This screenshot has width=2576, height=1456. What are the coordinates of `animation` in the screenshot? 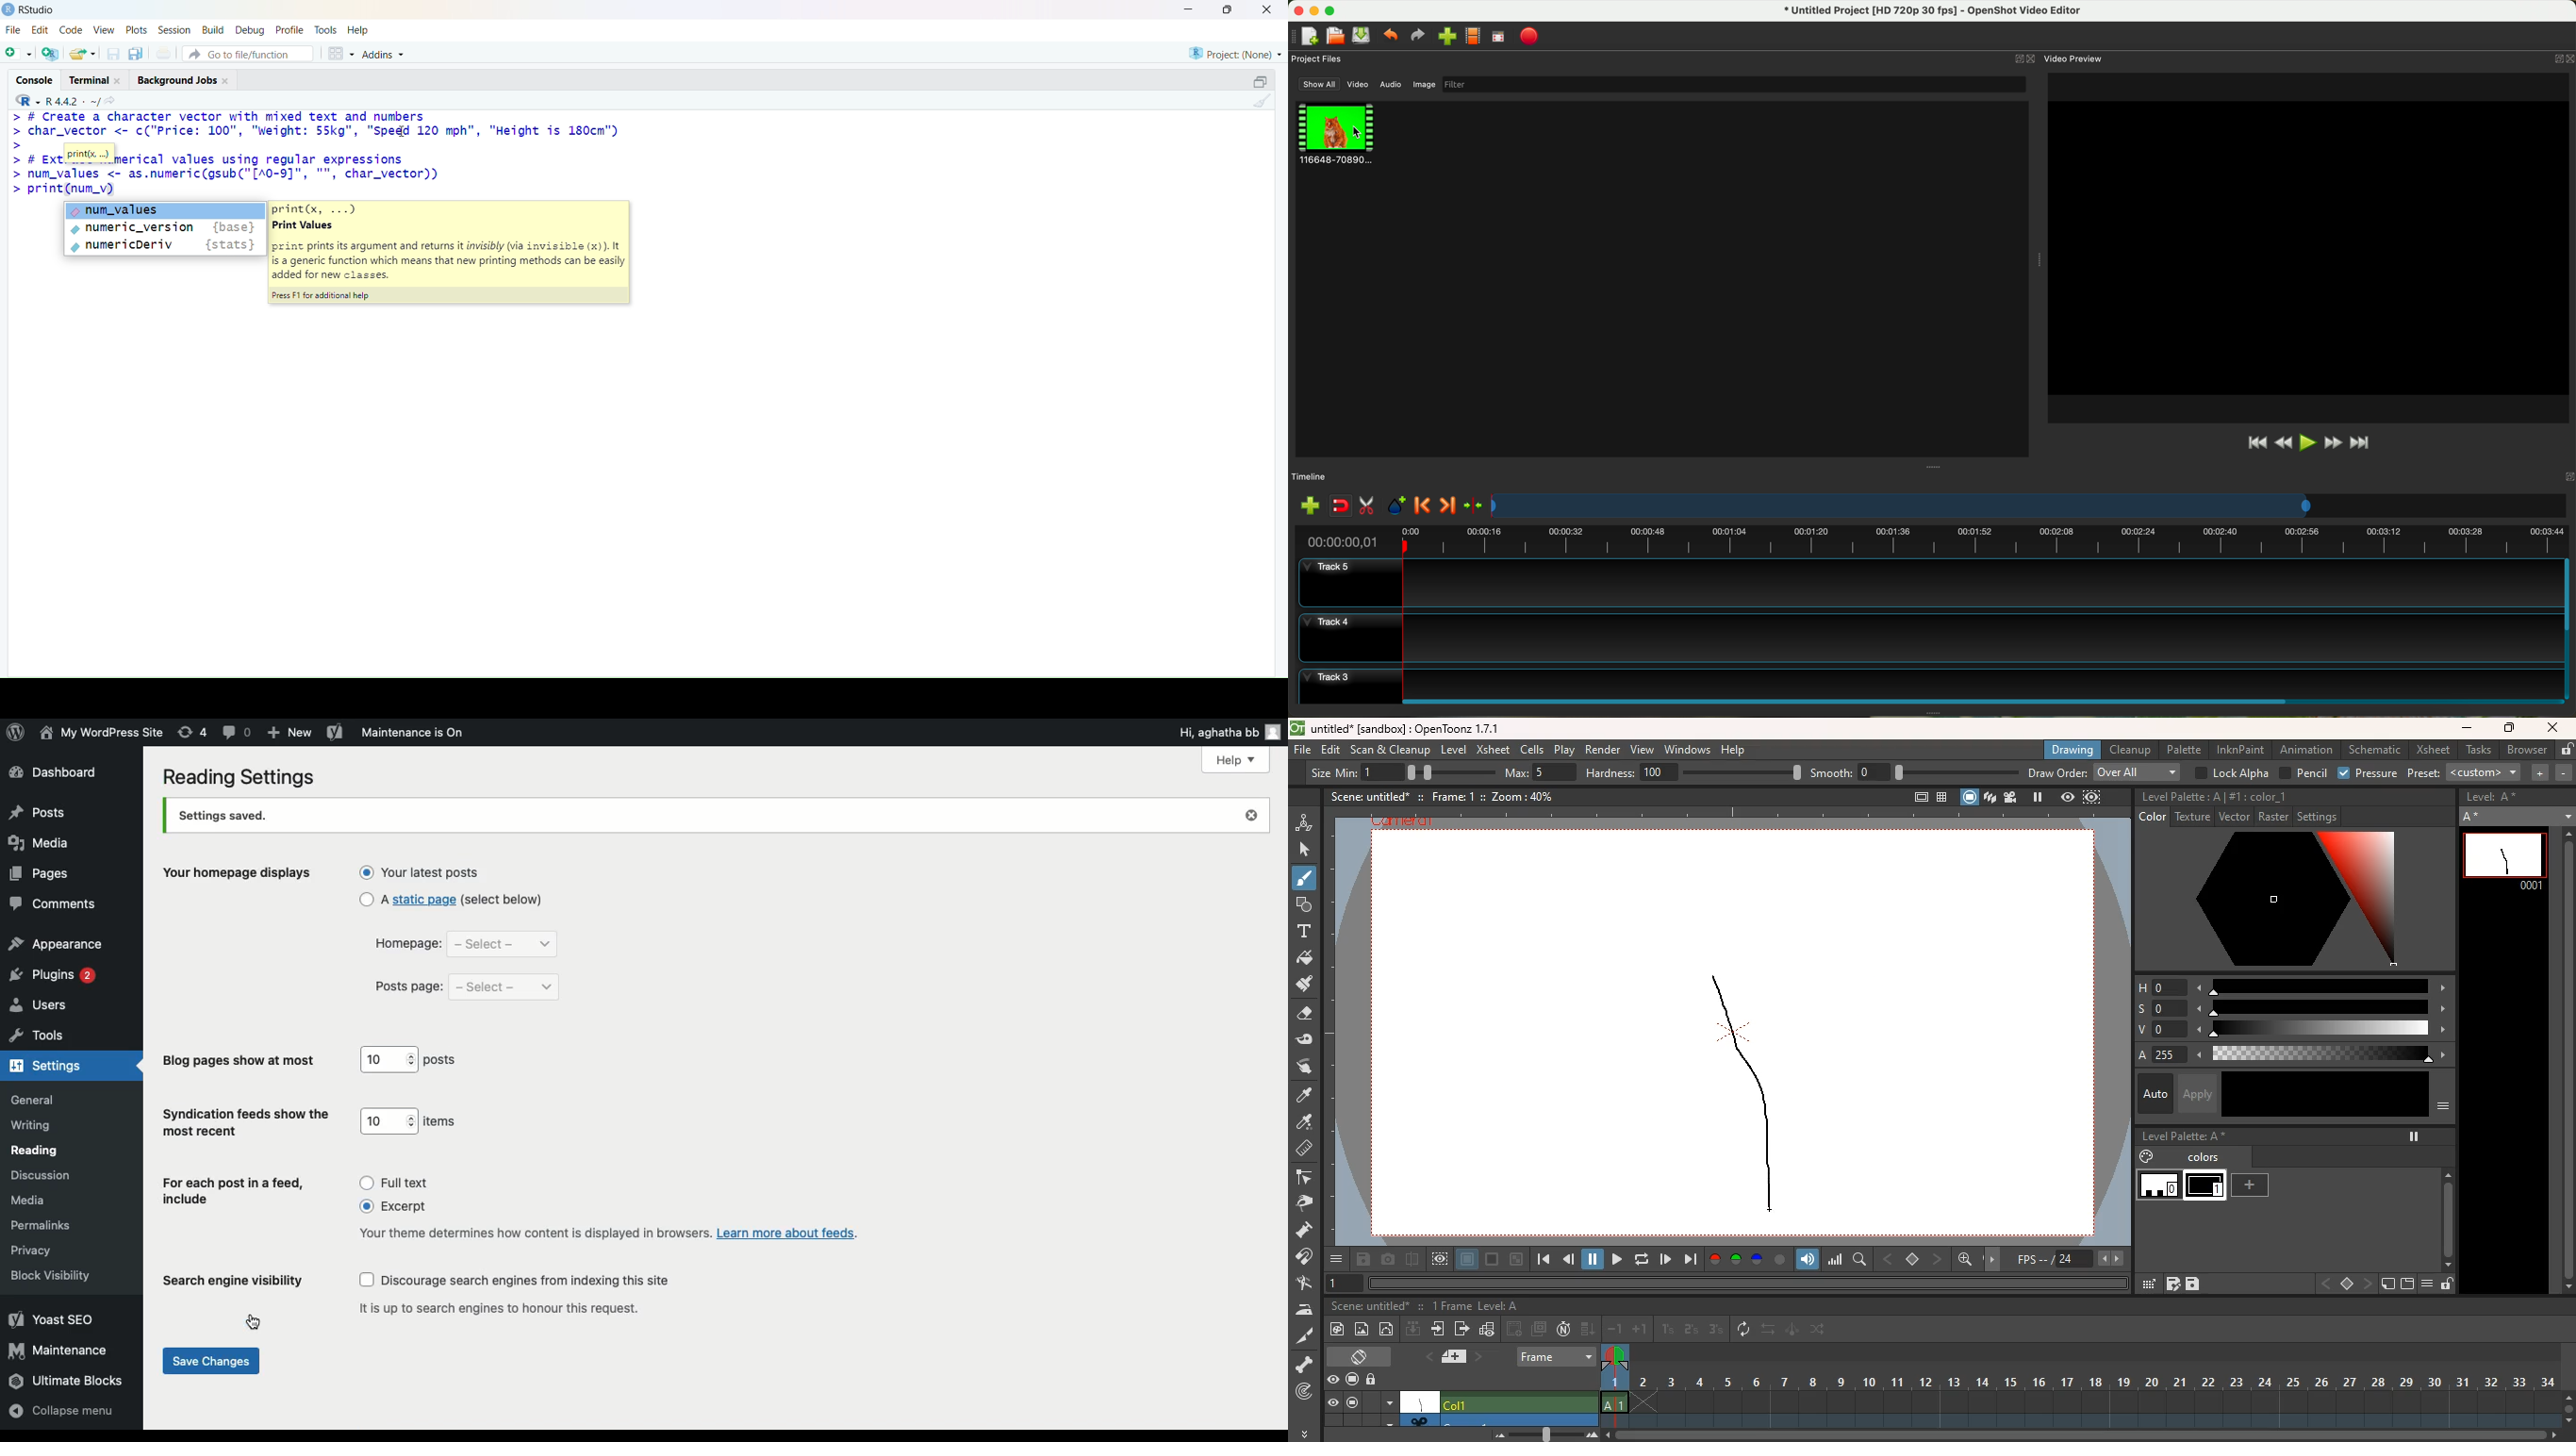 It's located at (1305, 820).